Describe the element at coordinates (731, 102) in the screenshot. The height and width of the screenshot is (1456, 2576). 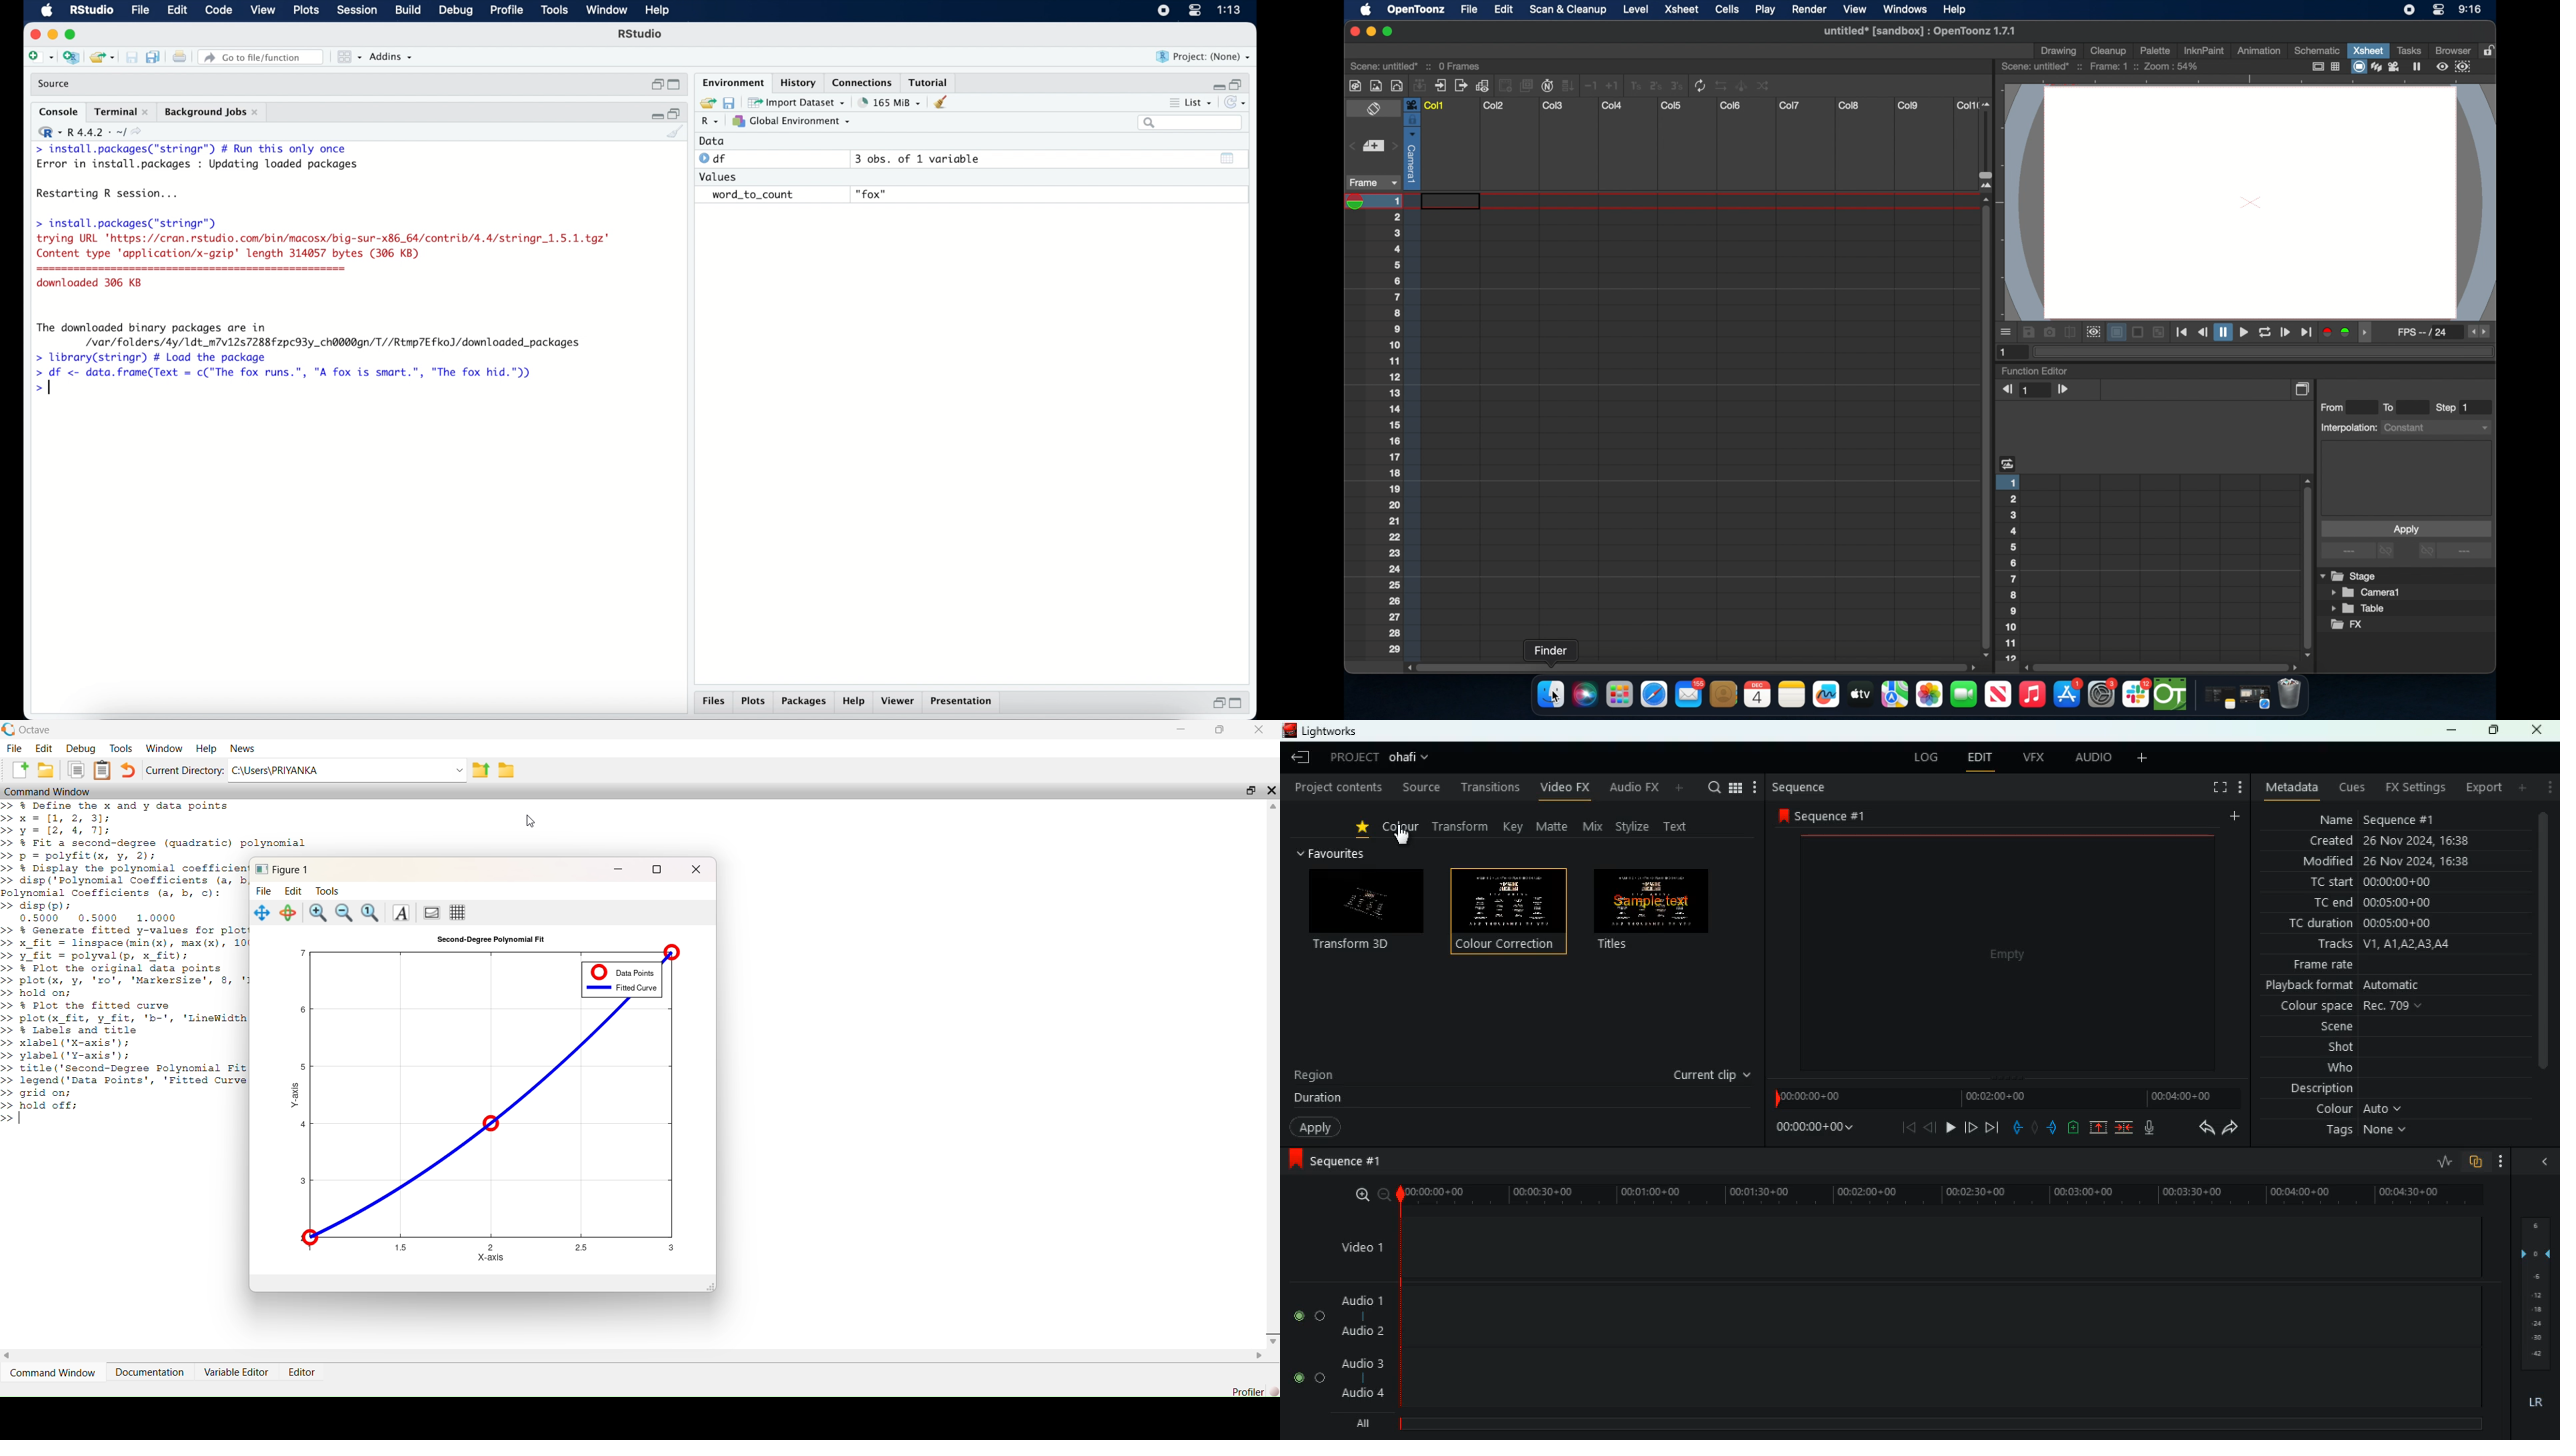
I see `save` at that location.